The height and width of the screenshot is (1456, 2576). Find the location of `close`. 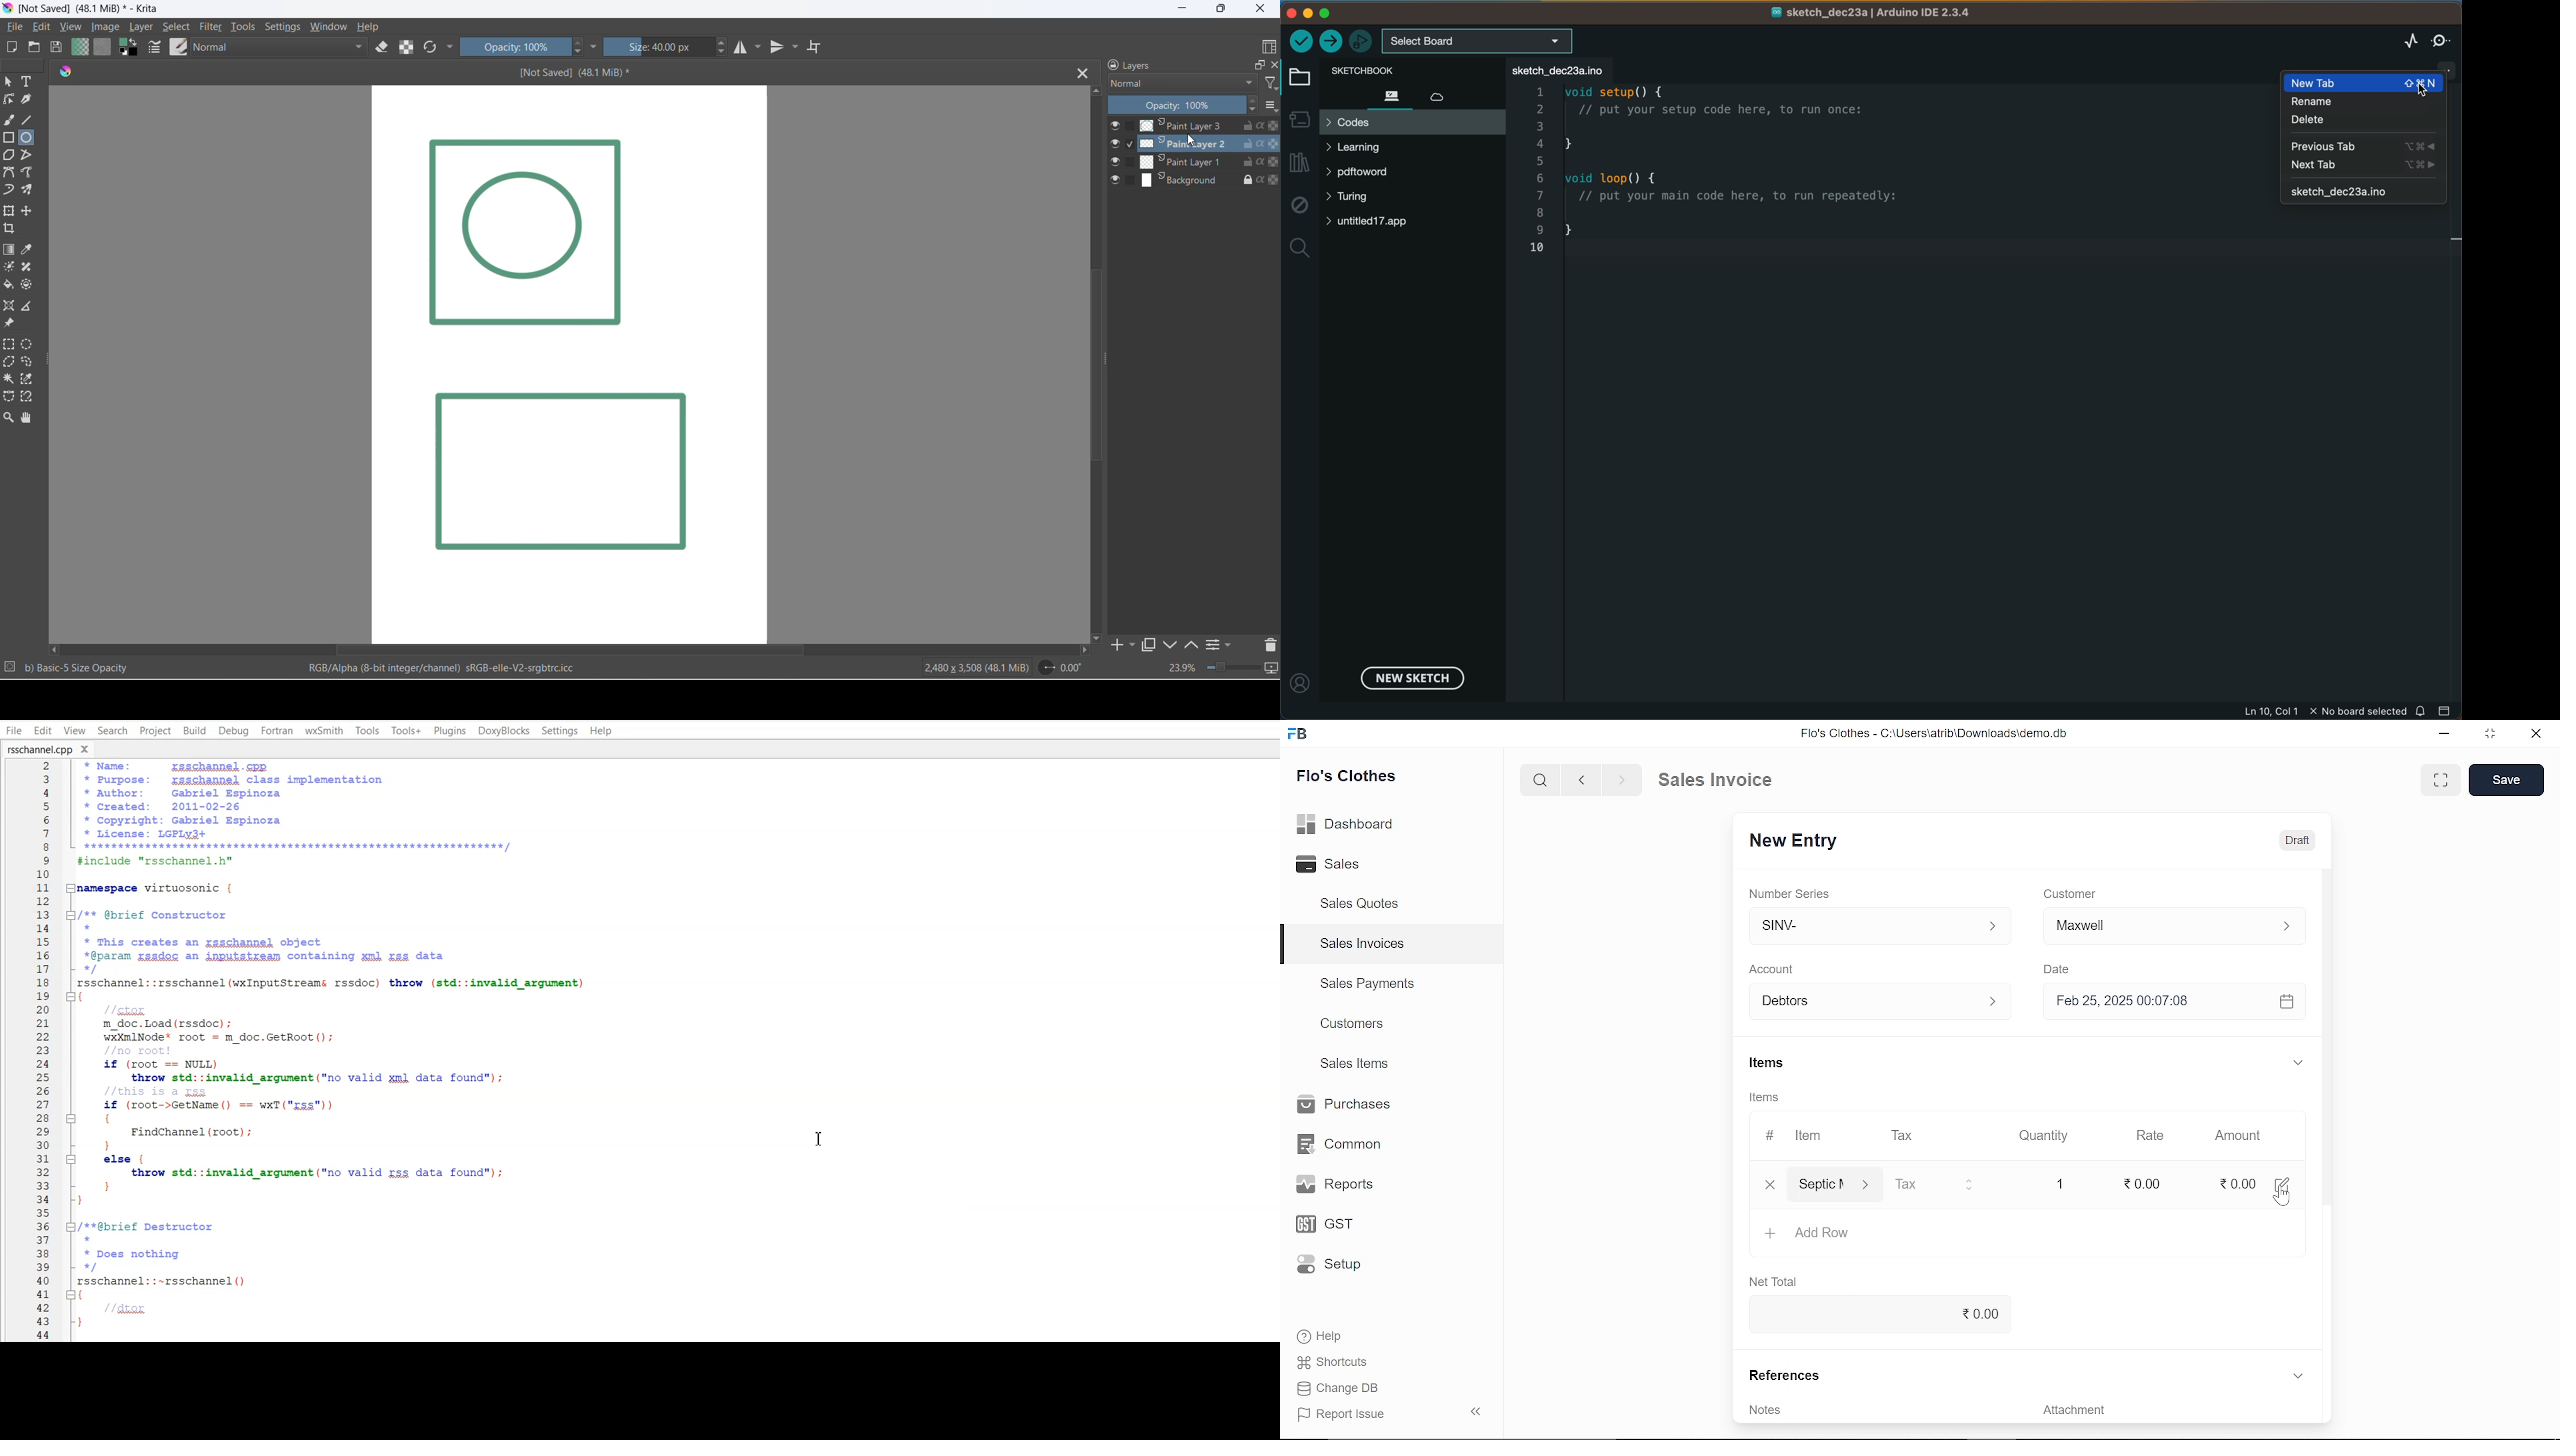

close is located at coordinates (1769, 1185).